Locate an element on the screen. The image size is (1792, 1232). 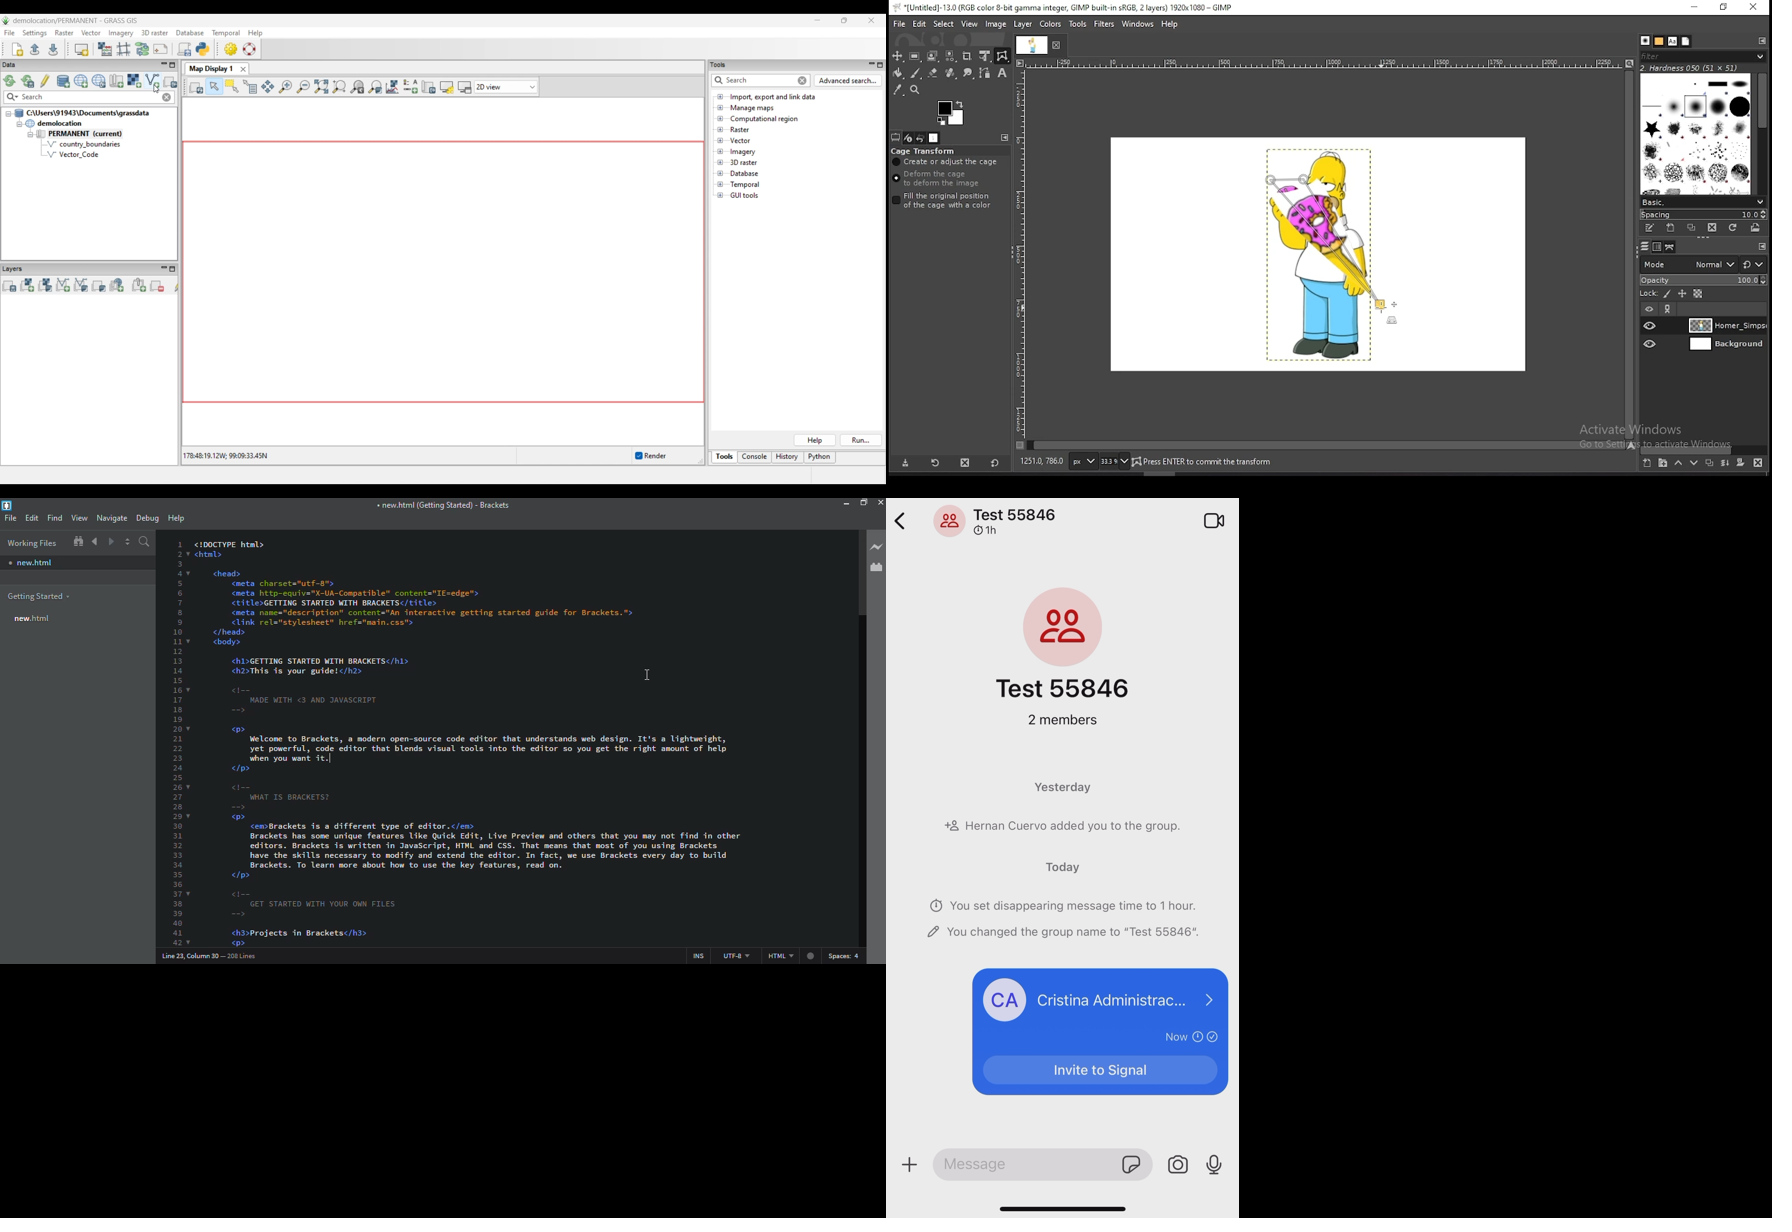
home_simpsons_2006.png (21.5 mb) is located at coordinates (1206, 463).